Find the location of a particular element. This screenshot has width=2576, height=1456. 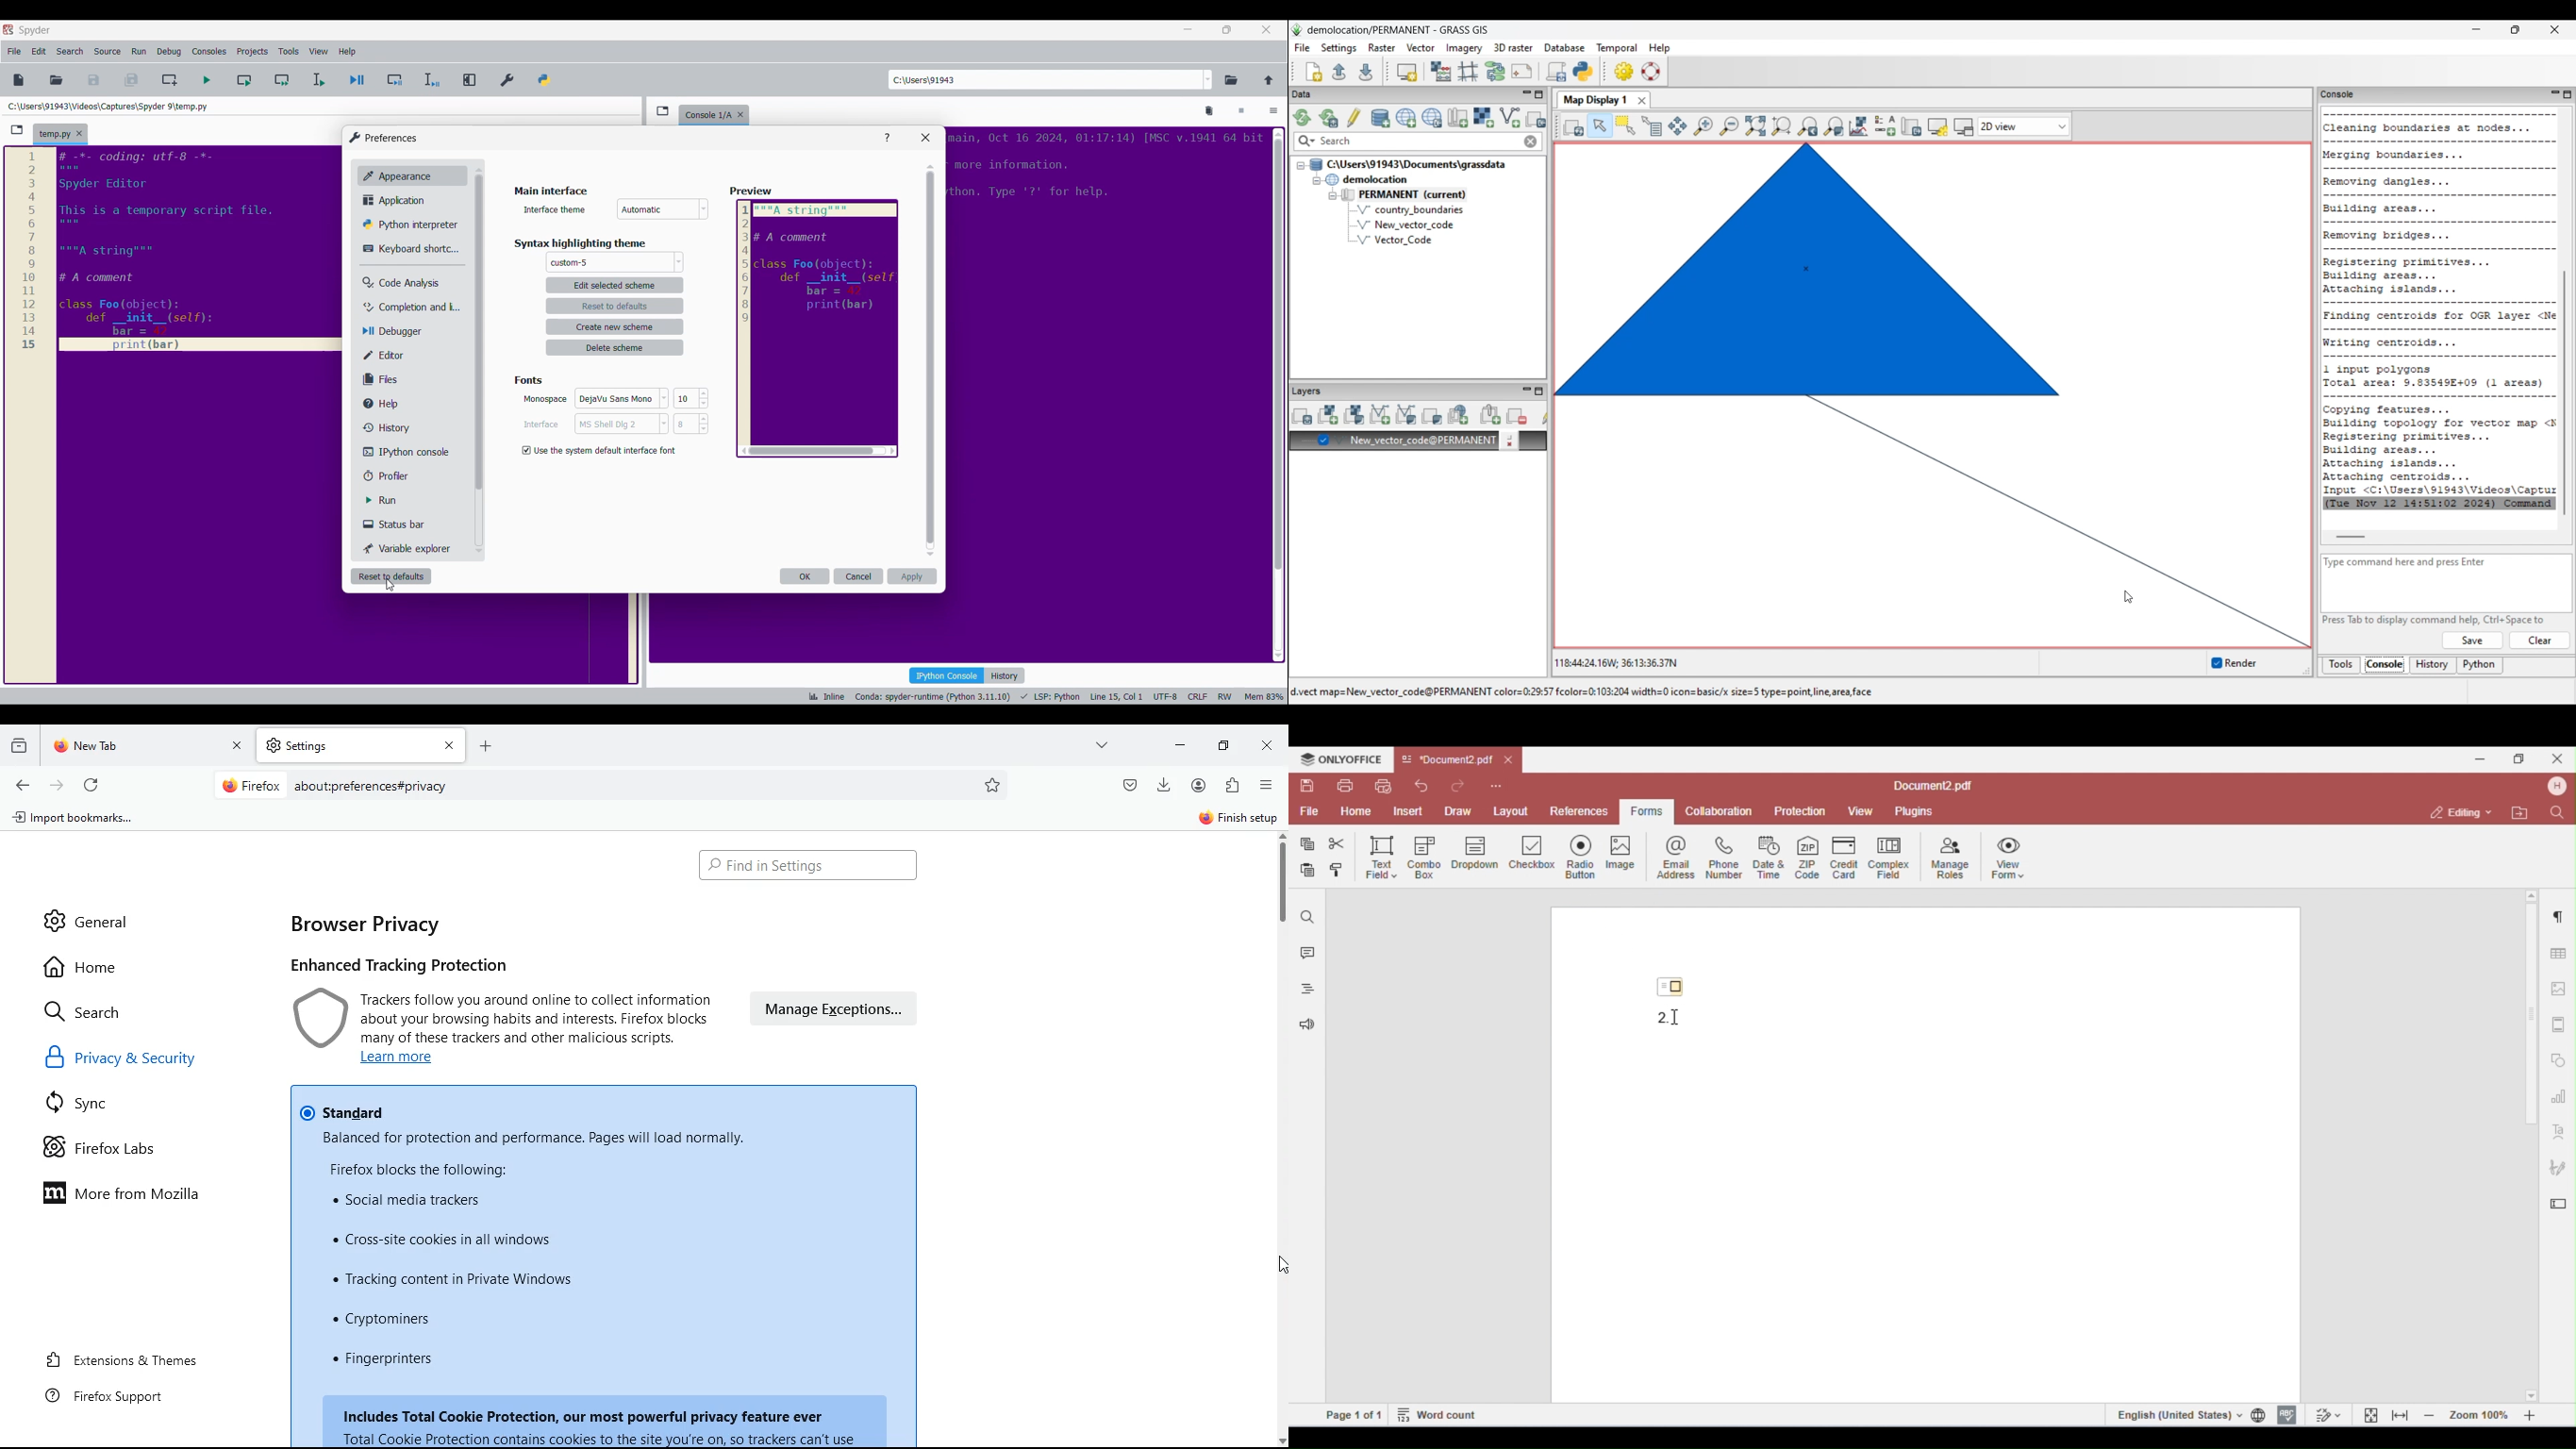

Debug selection/current line is located at coordinates (432, 80).